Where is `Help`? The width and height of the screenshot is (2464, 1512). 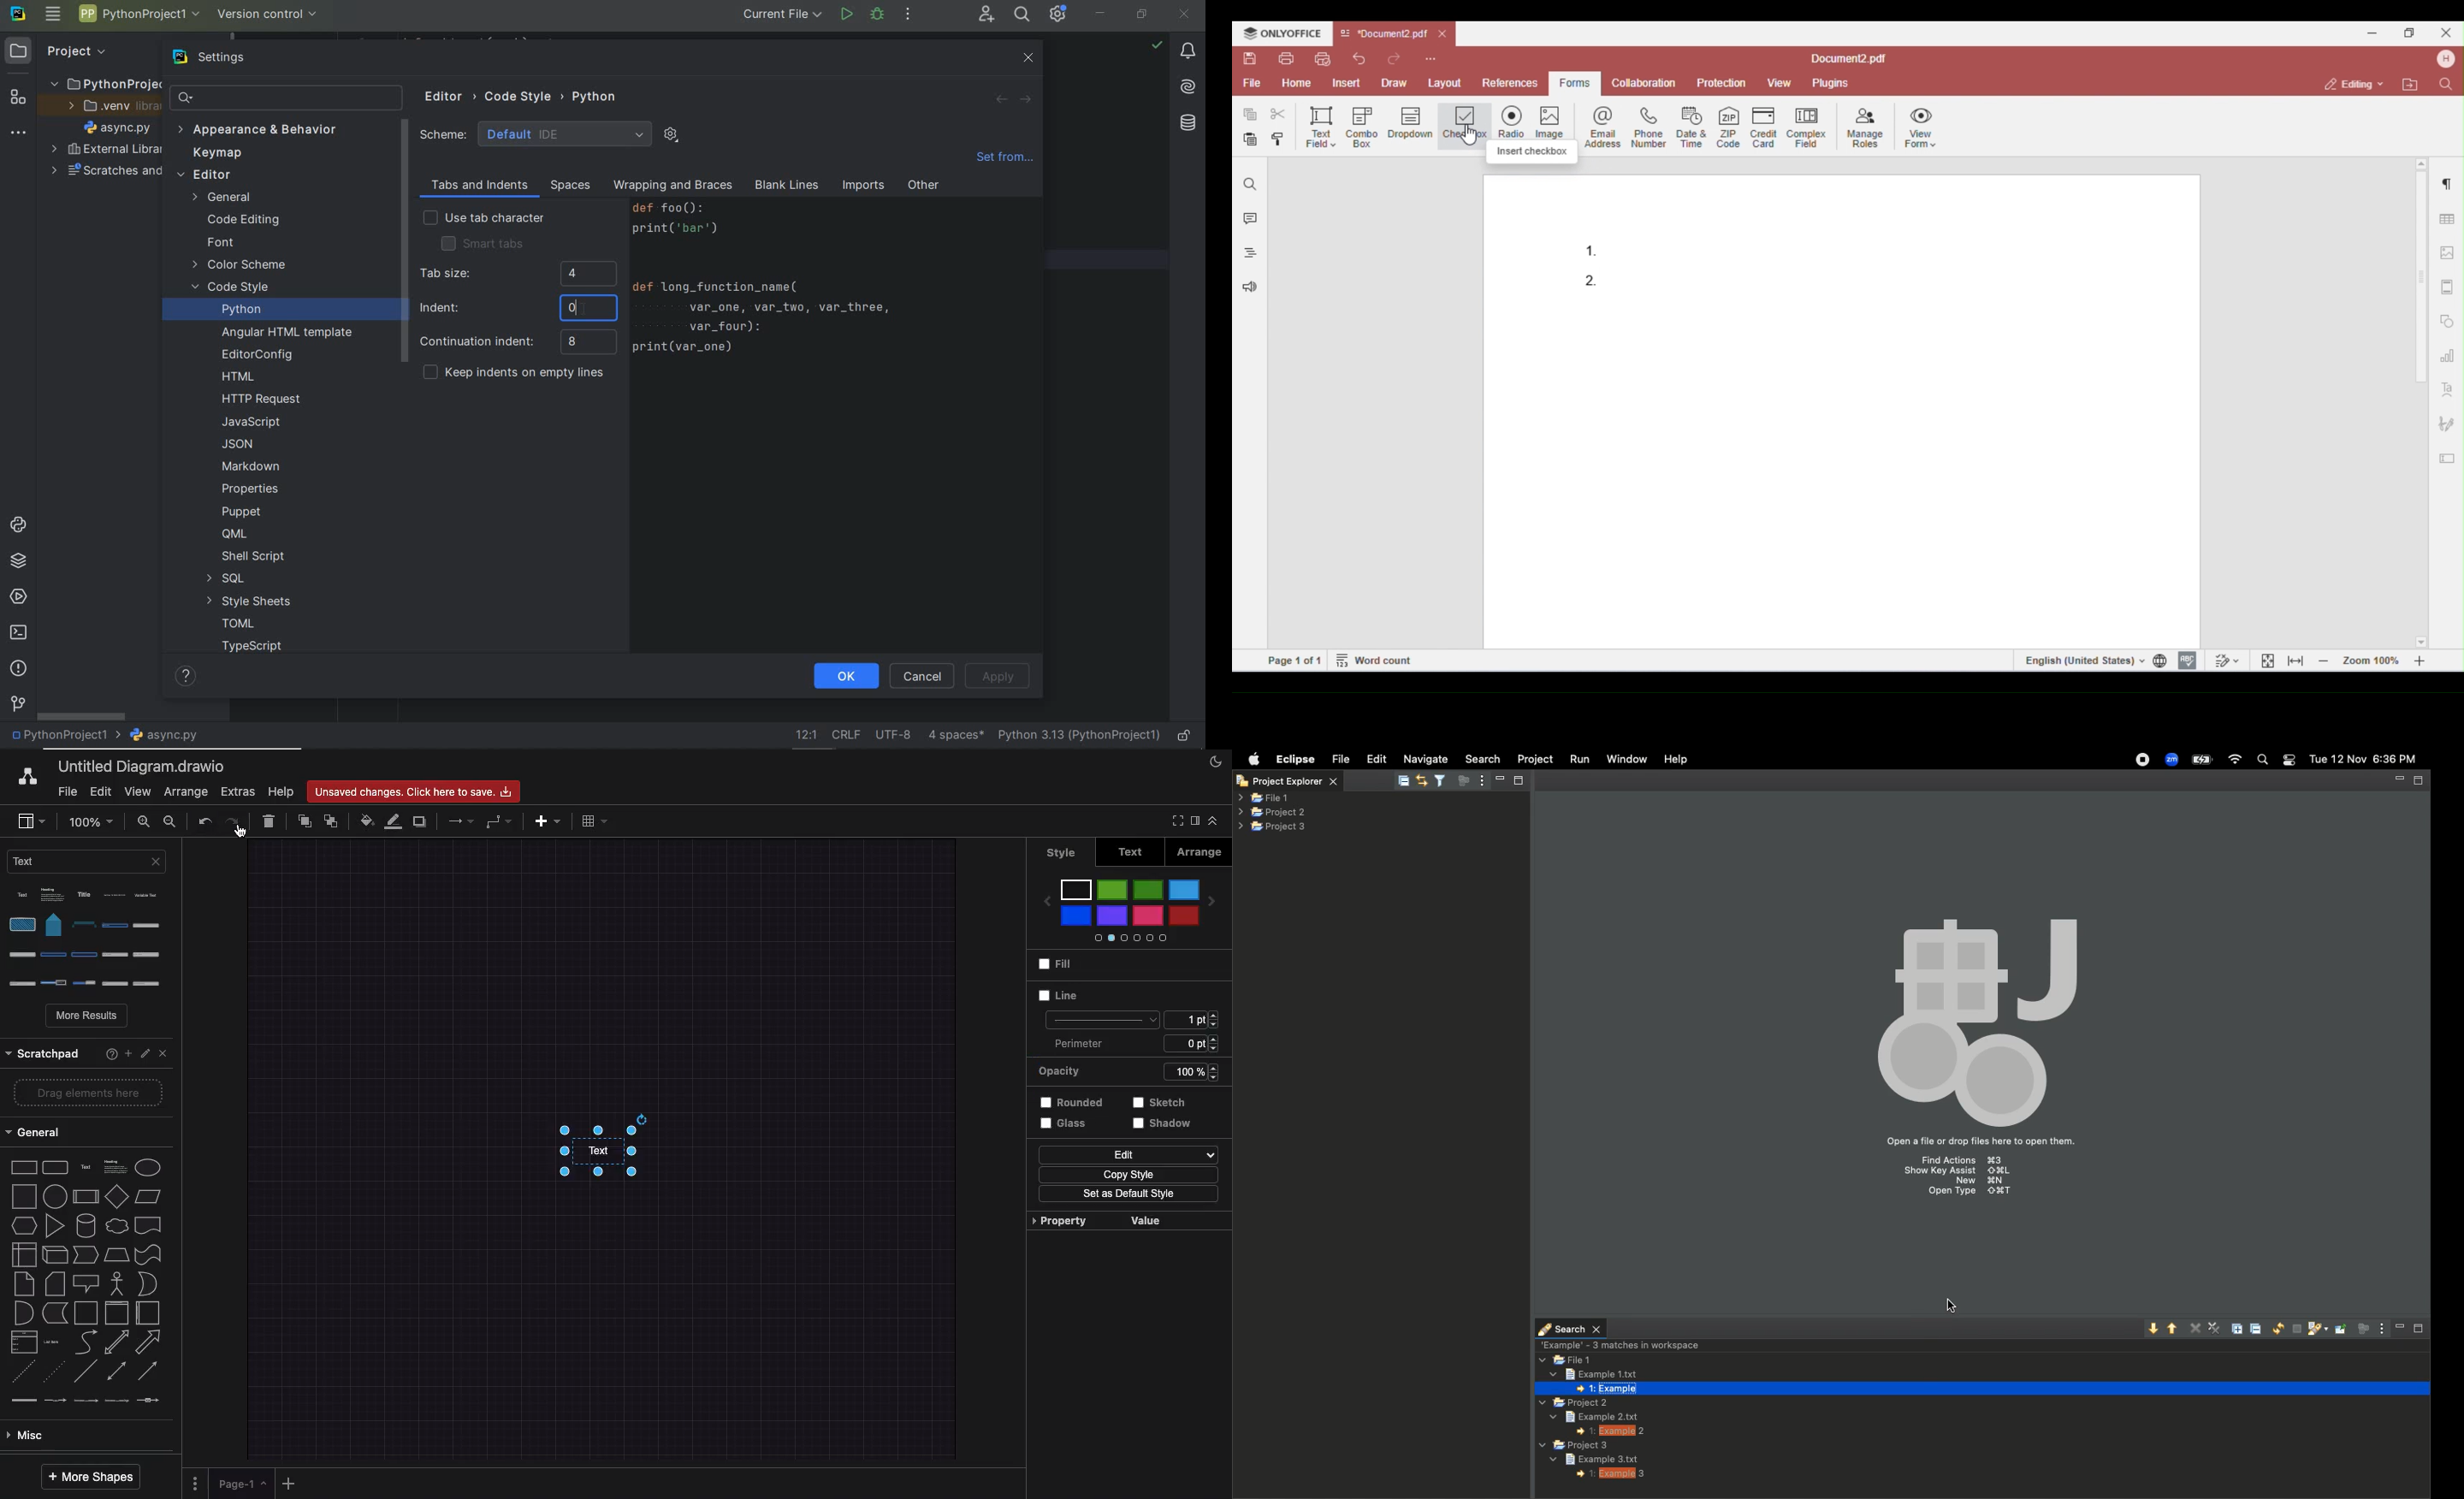
Help is located at coordinates (1678, 759).